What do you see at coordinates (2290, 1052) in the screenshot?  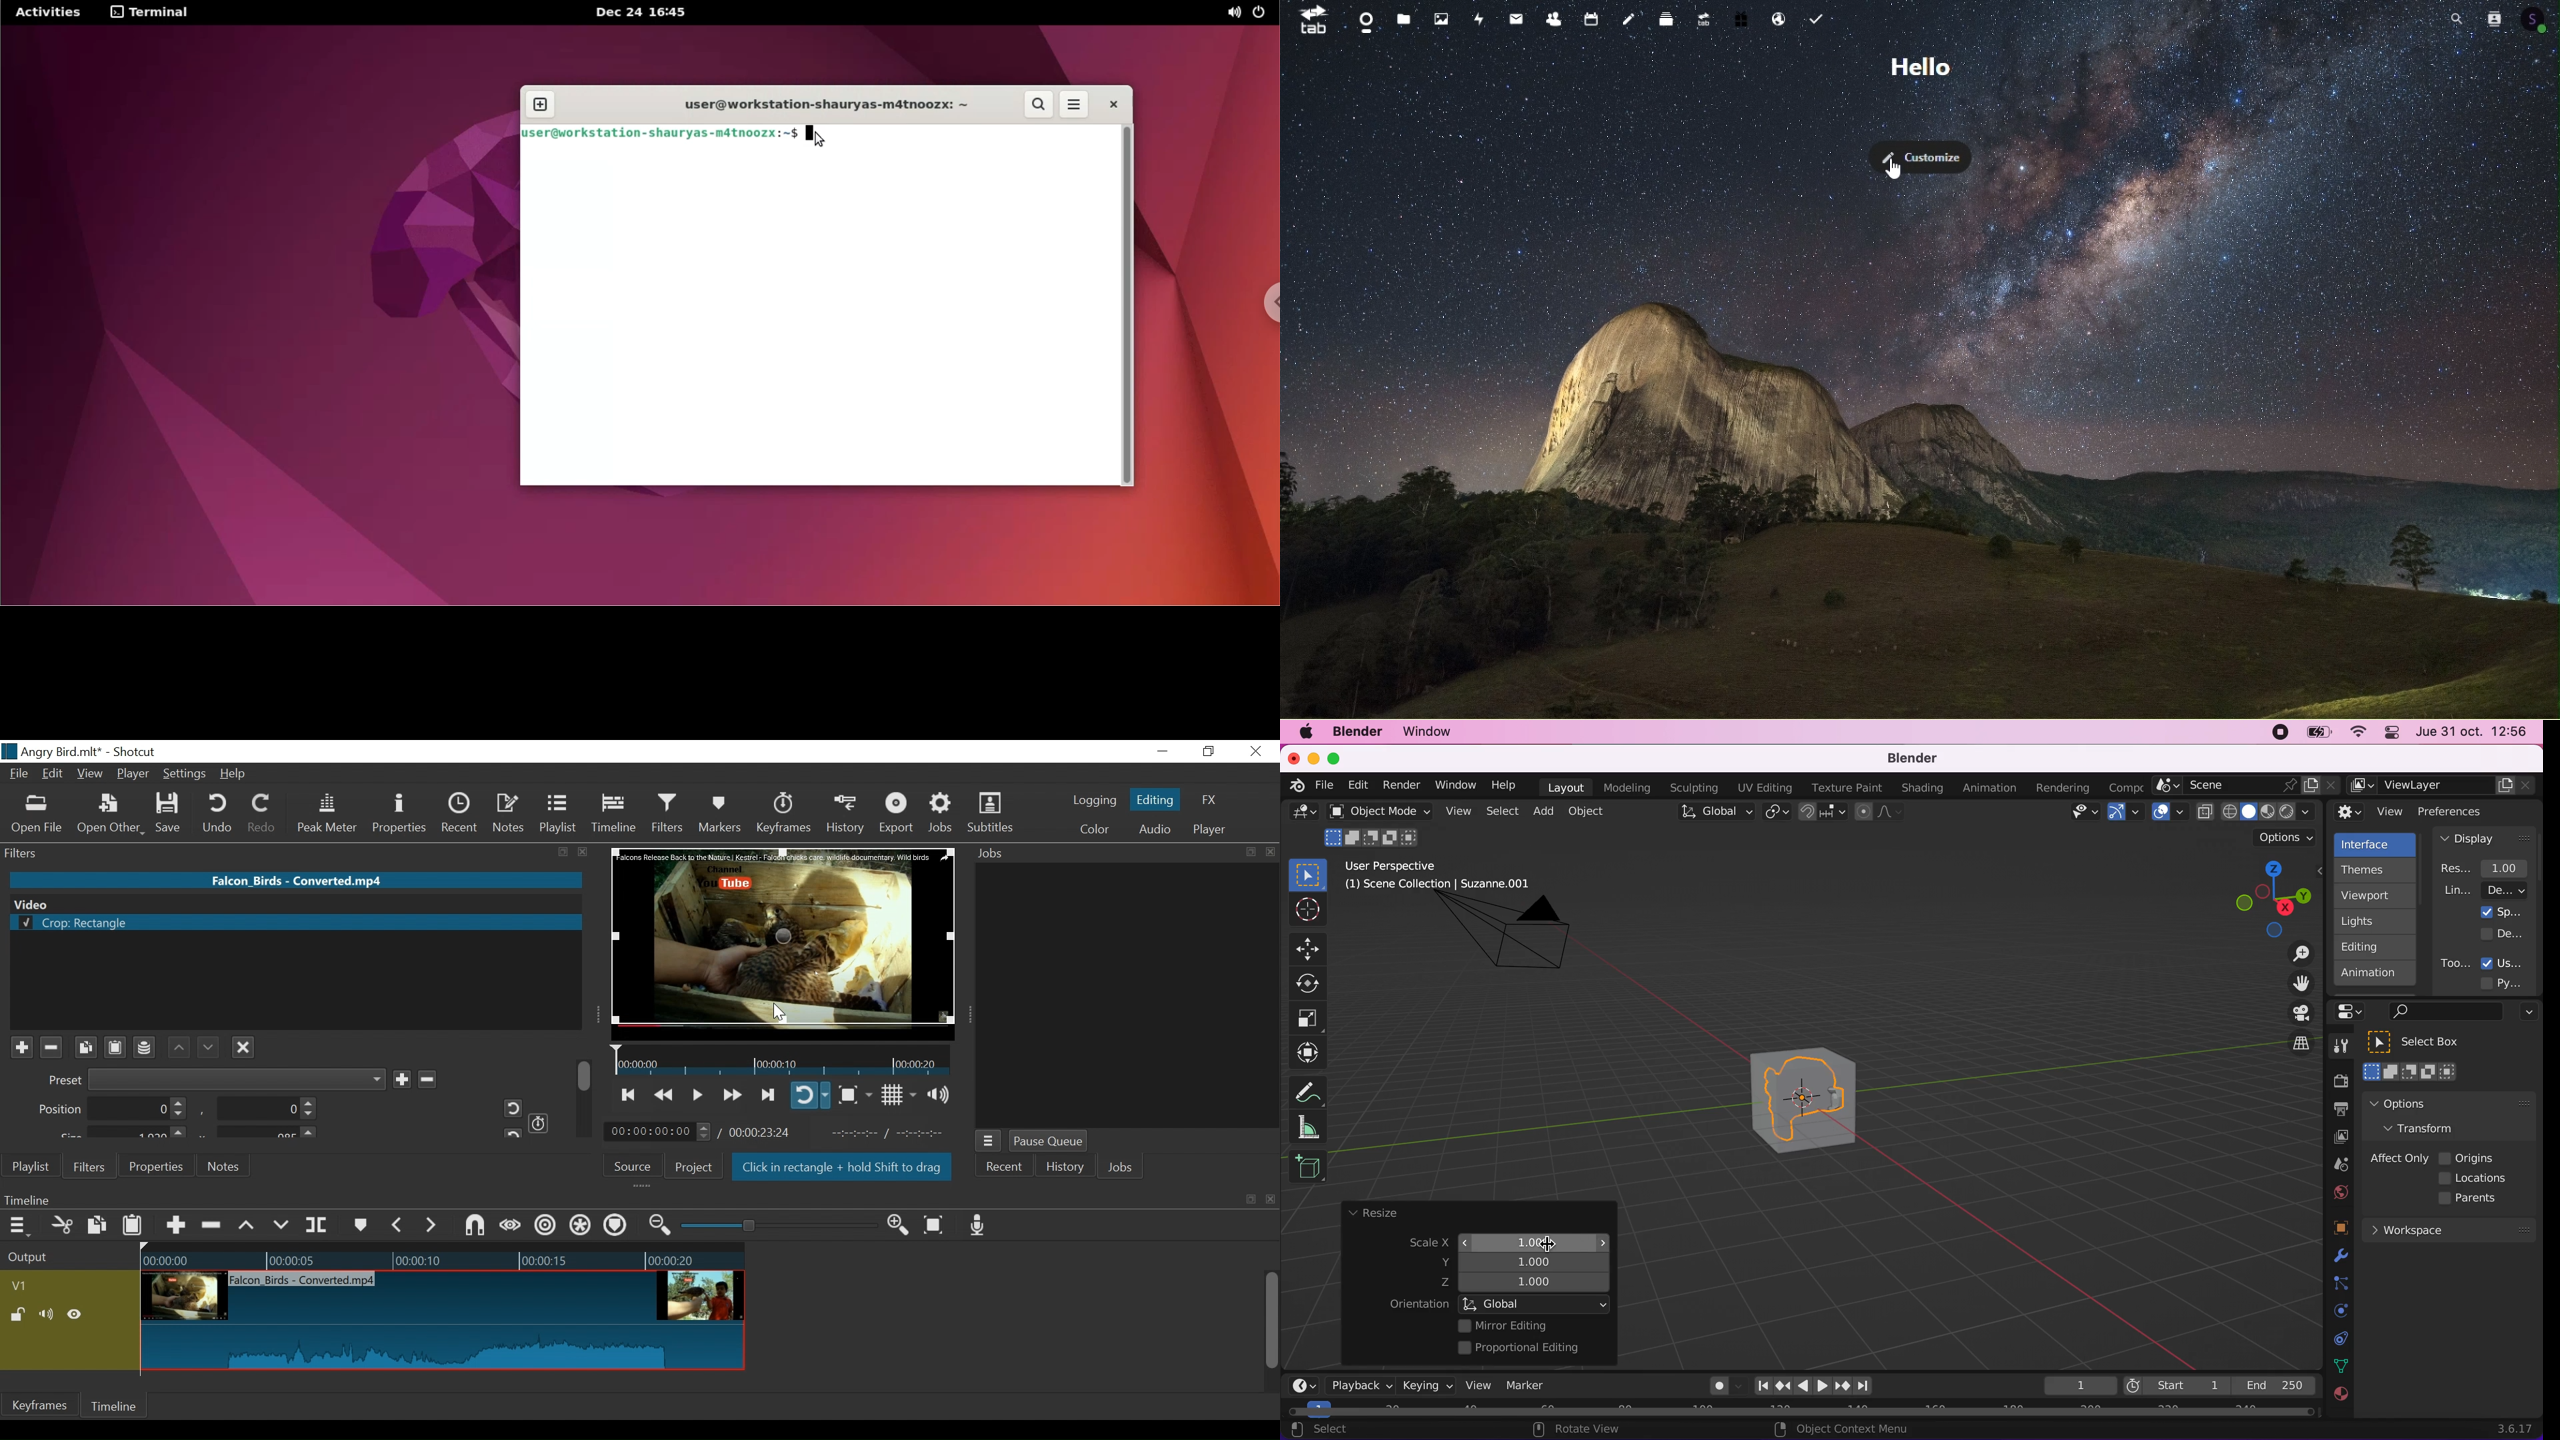 I see `switch the current view` at bounding box center [2290, 1052].